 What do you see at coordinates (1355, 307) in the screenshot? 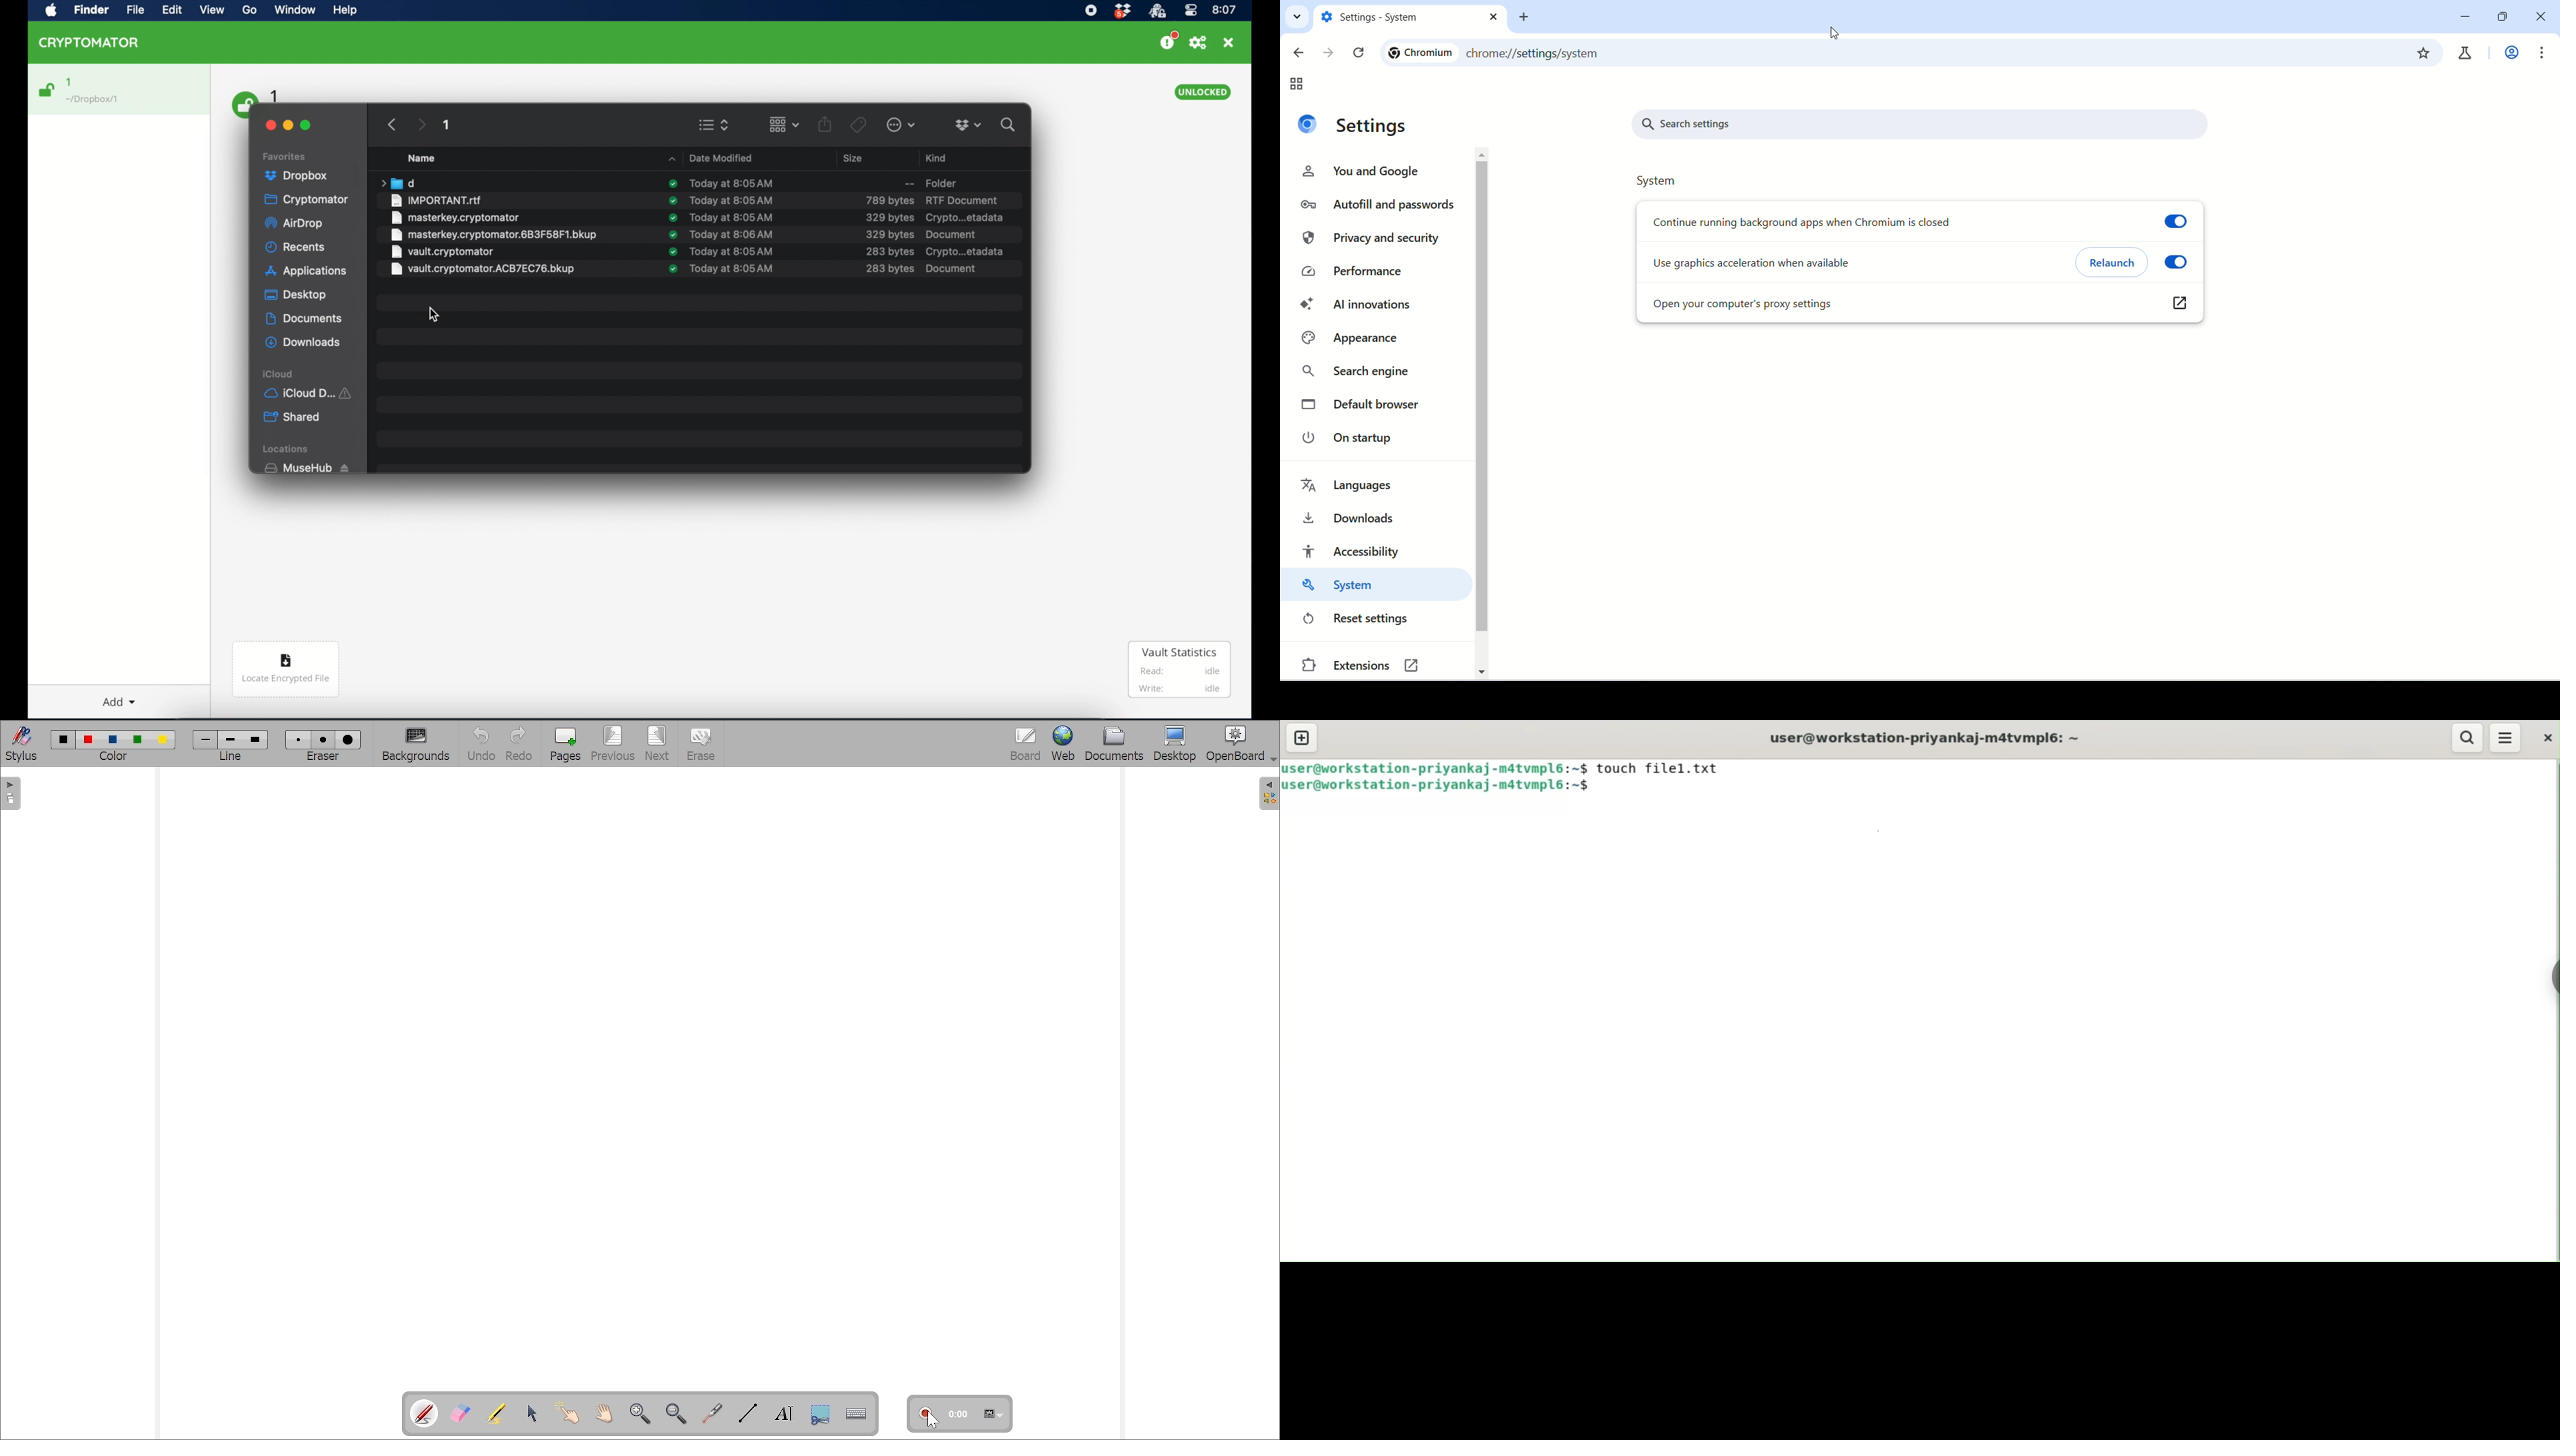
I see `AI innivations` at bounding box center [1355, 307].